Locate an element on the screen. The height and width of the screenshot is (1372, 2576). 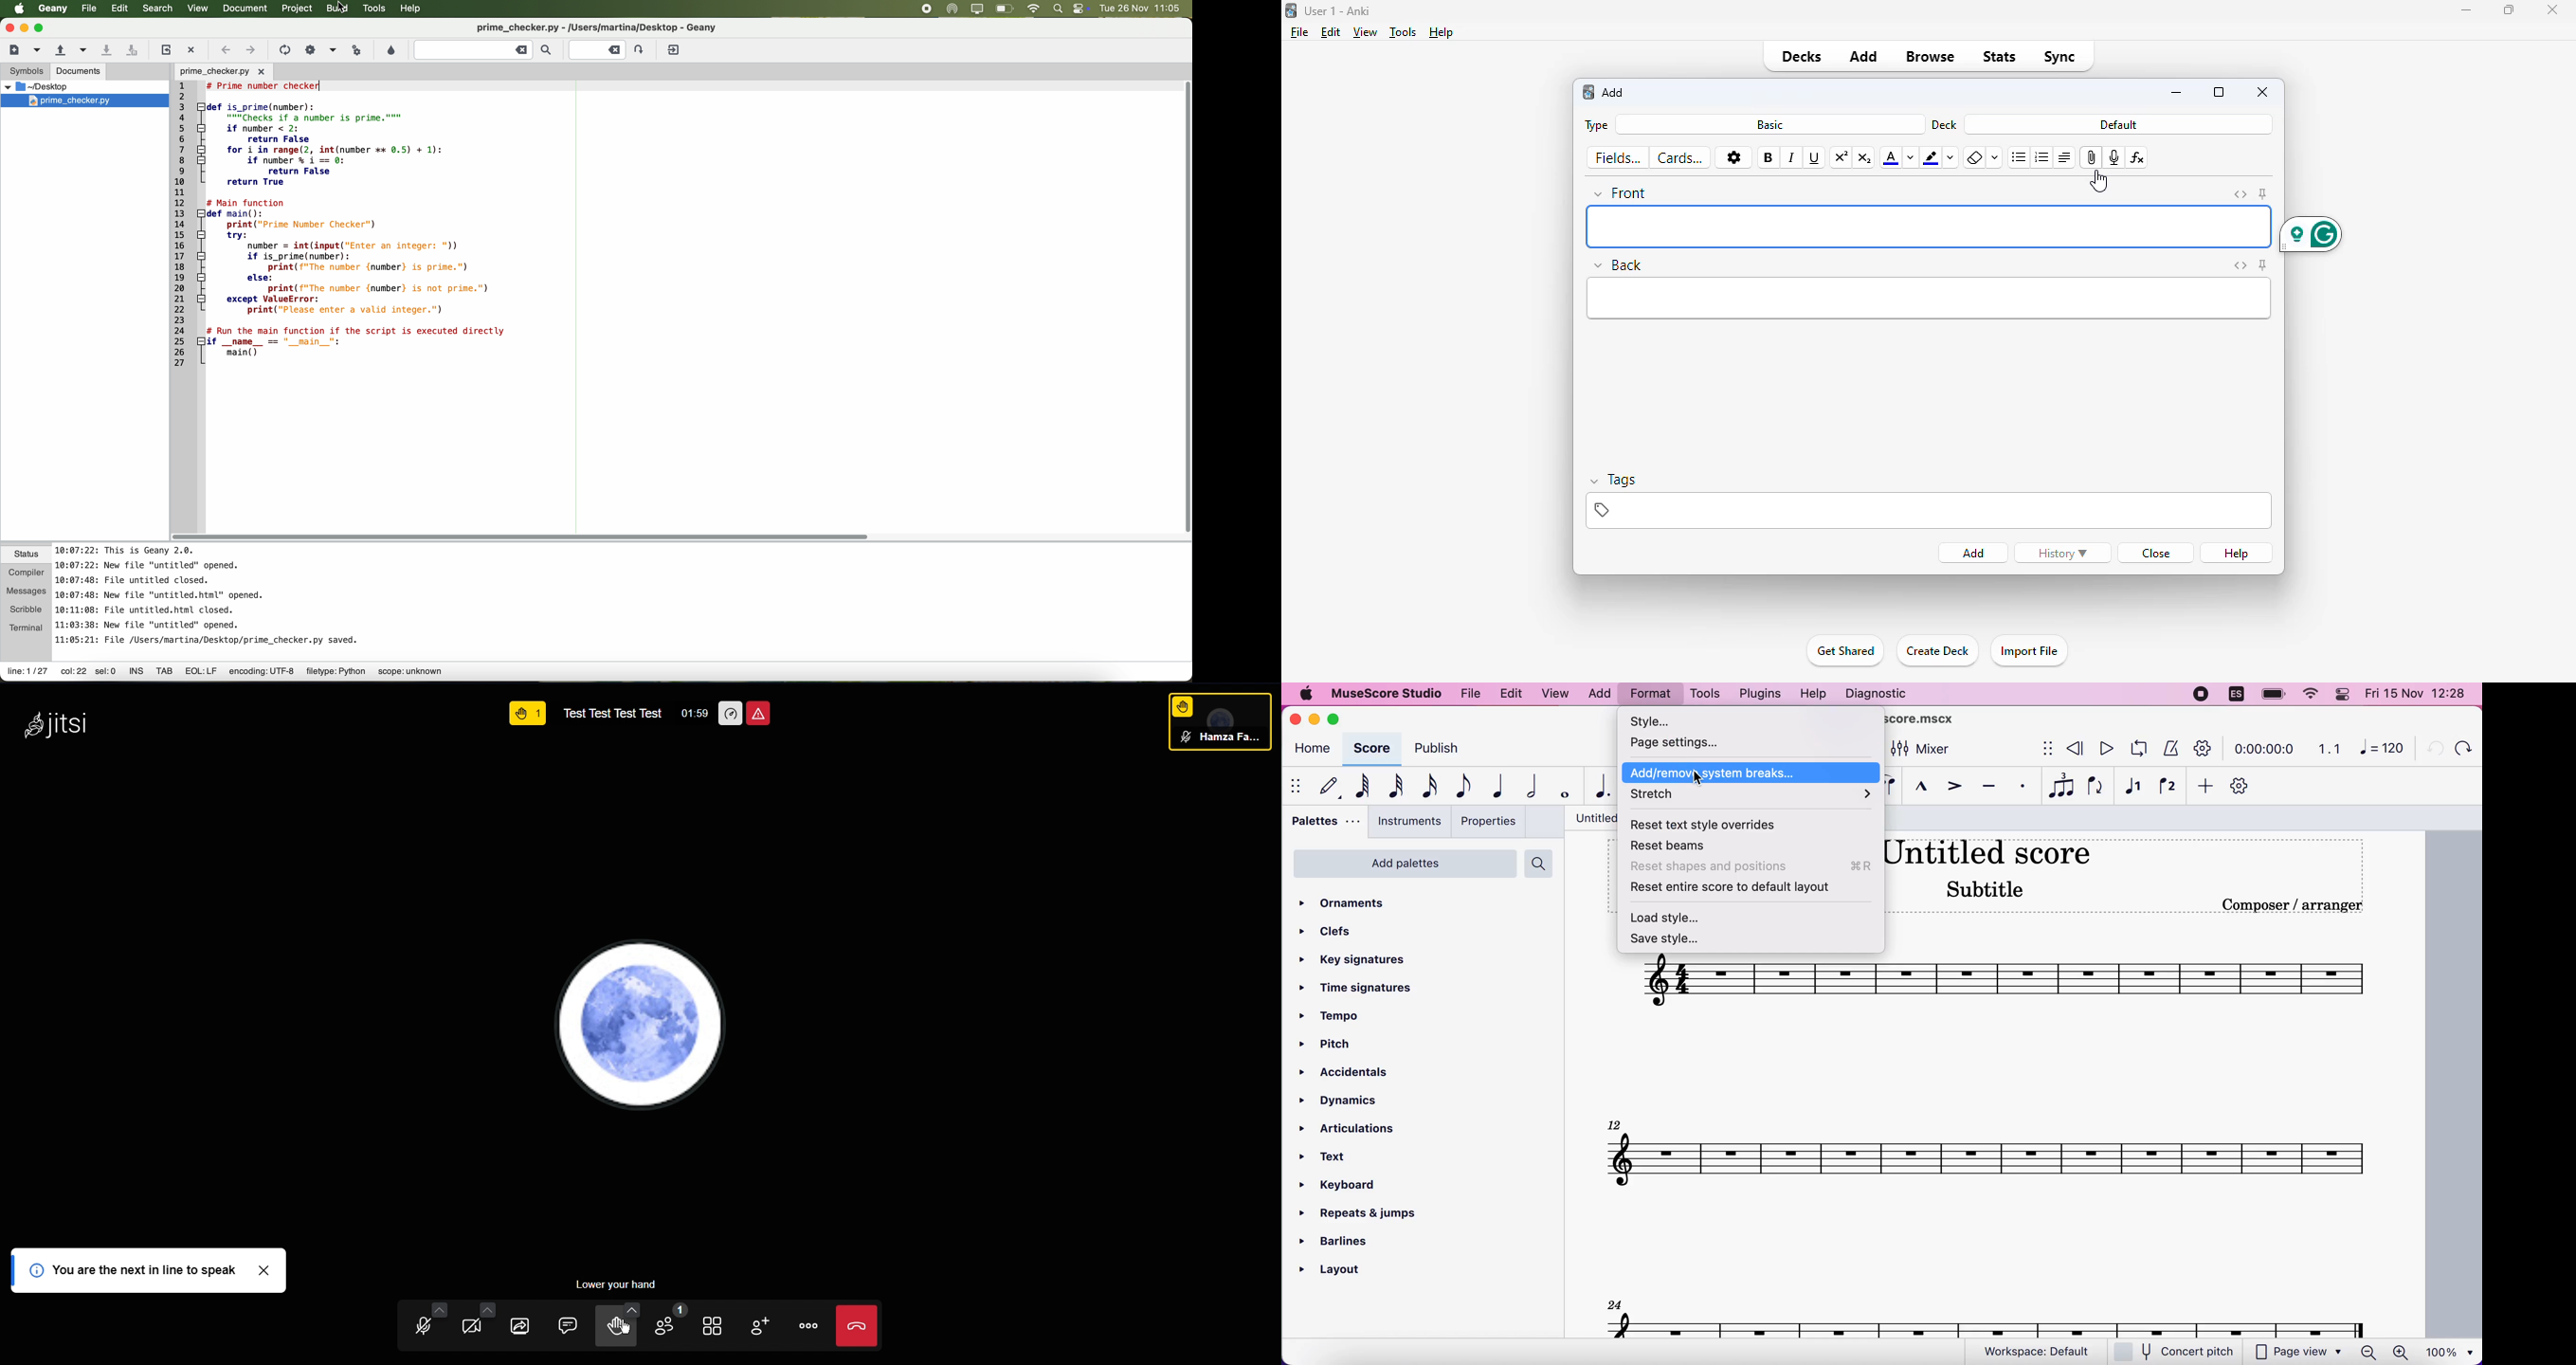
fields is located at coordinates (1617, 157).